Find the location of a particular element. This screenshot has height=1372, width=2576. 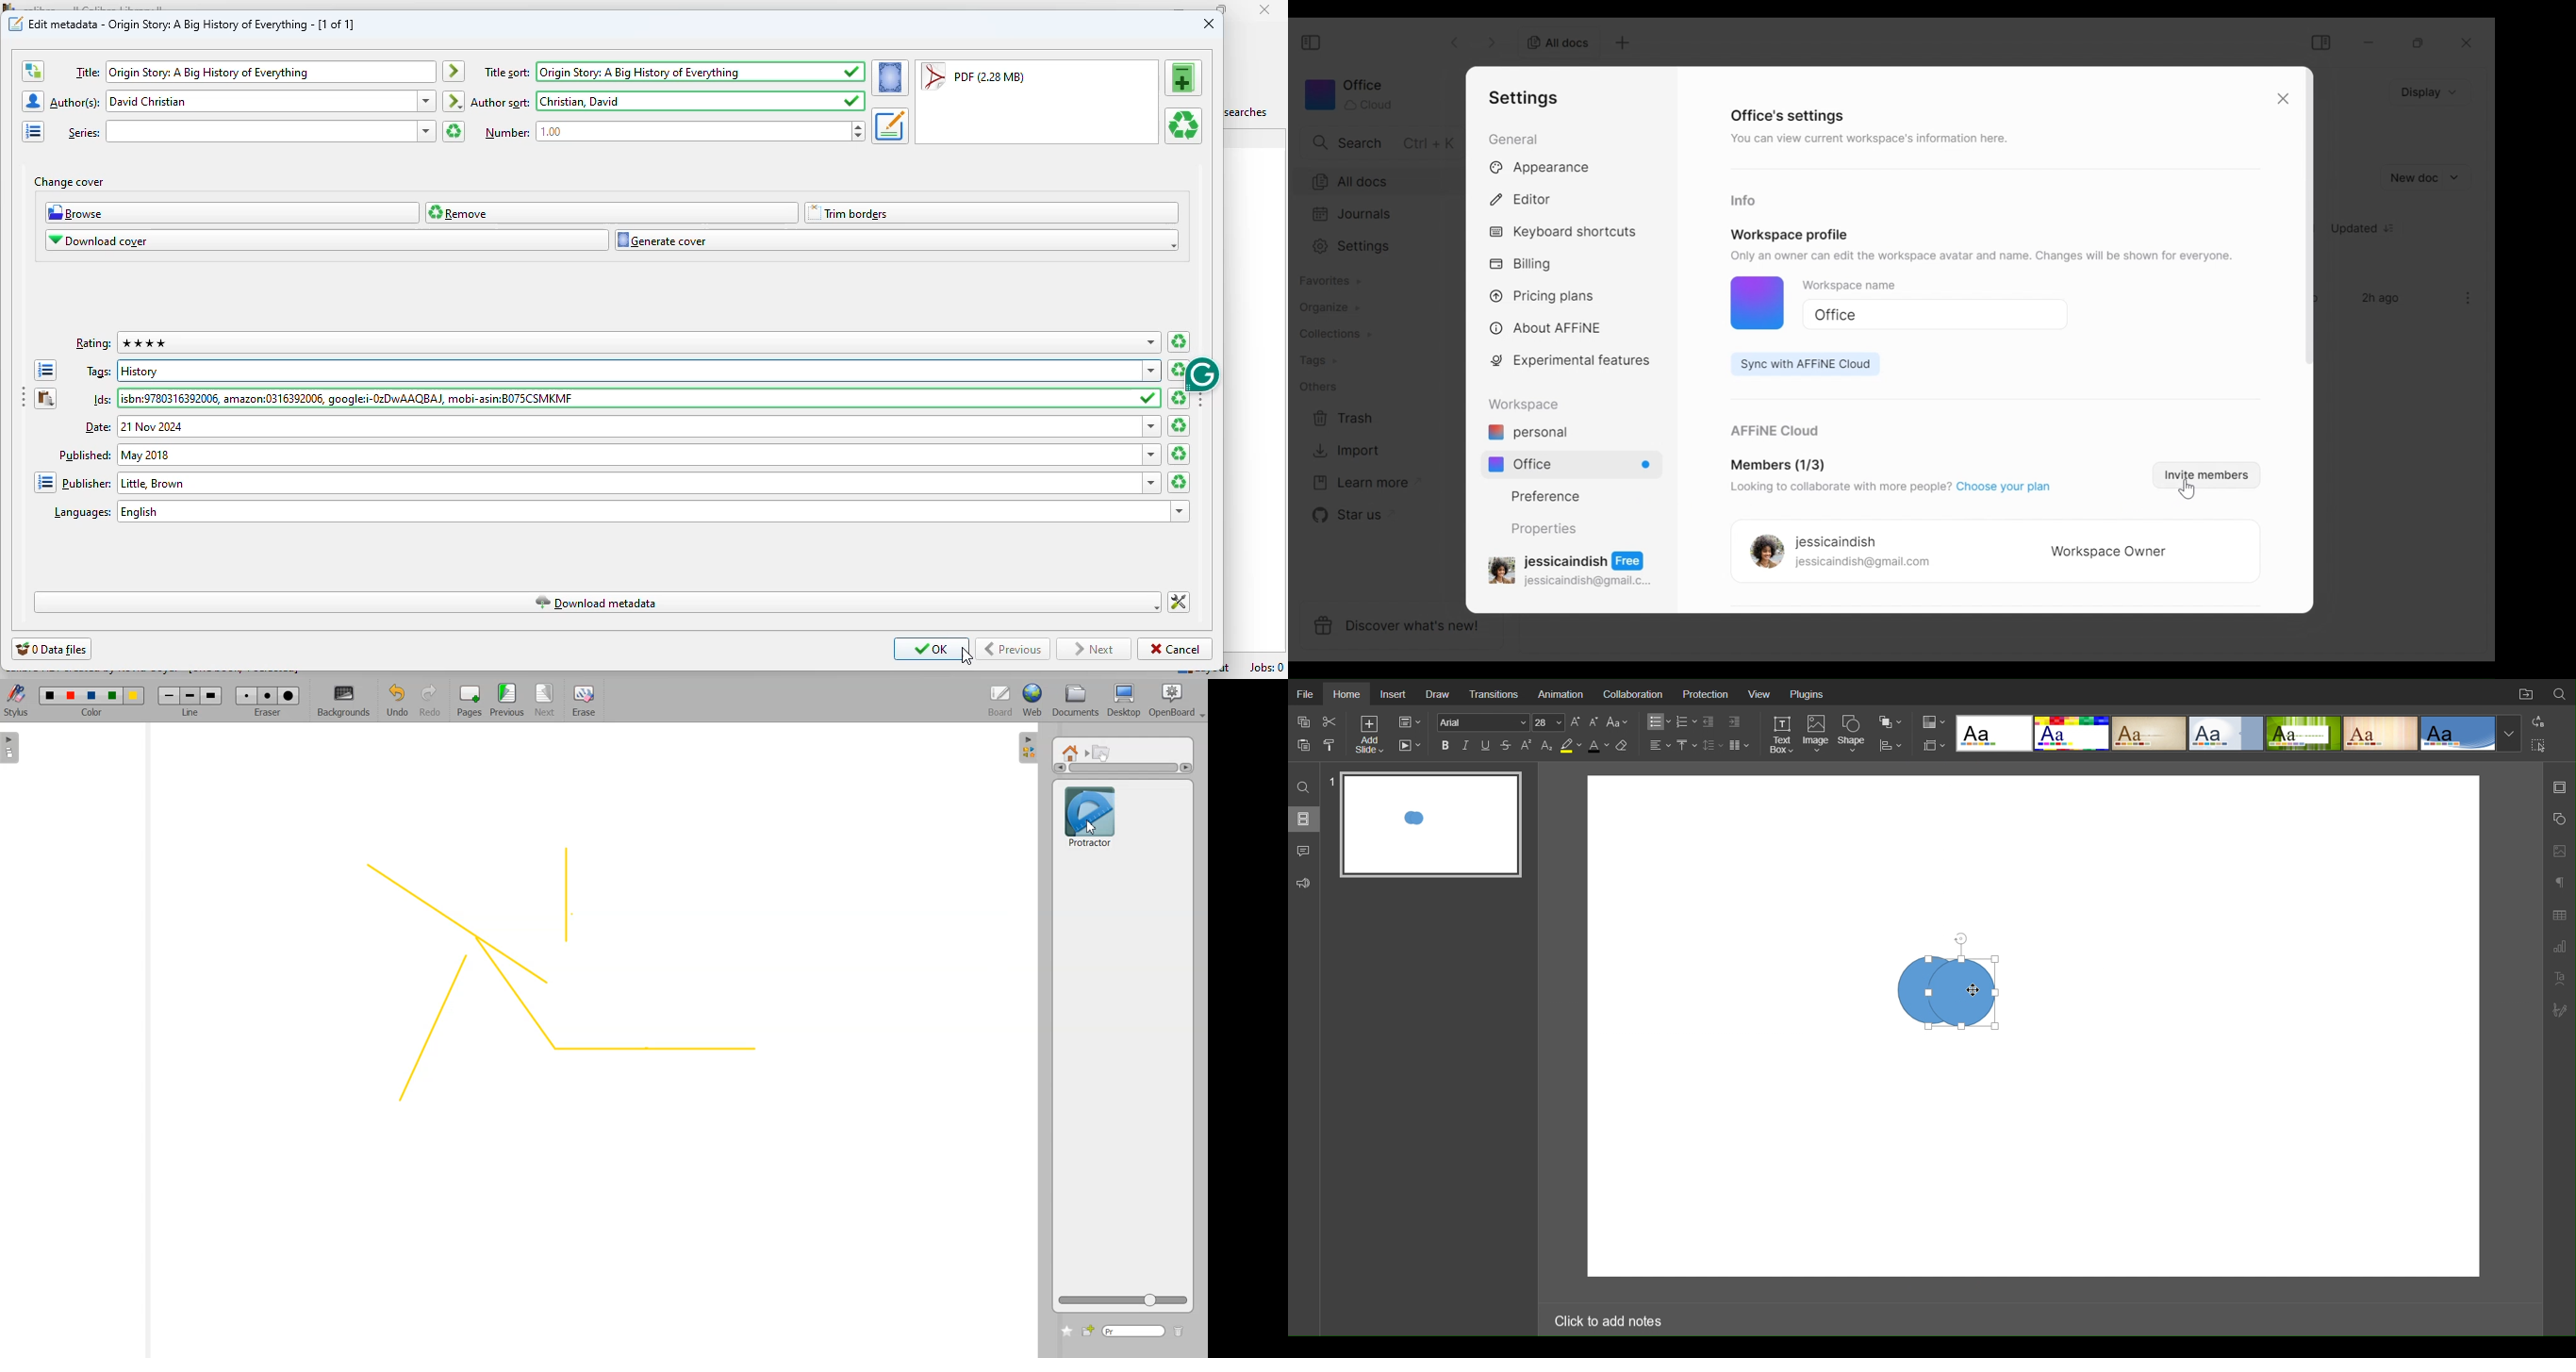

Ids: is located at coordinates (627, 399).